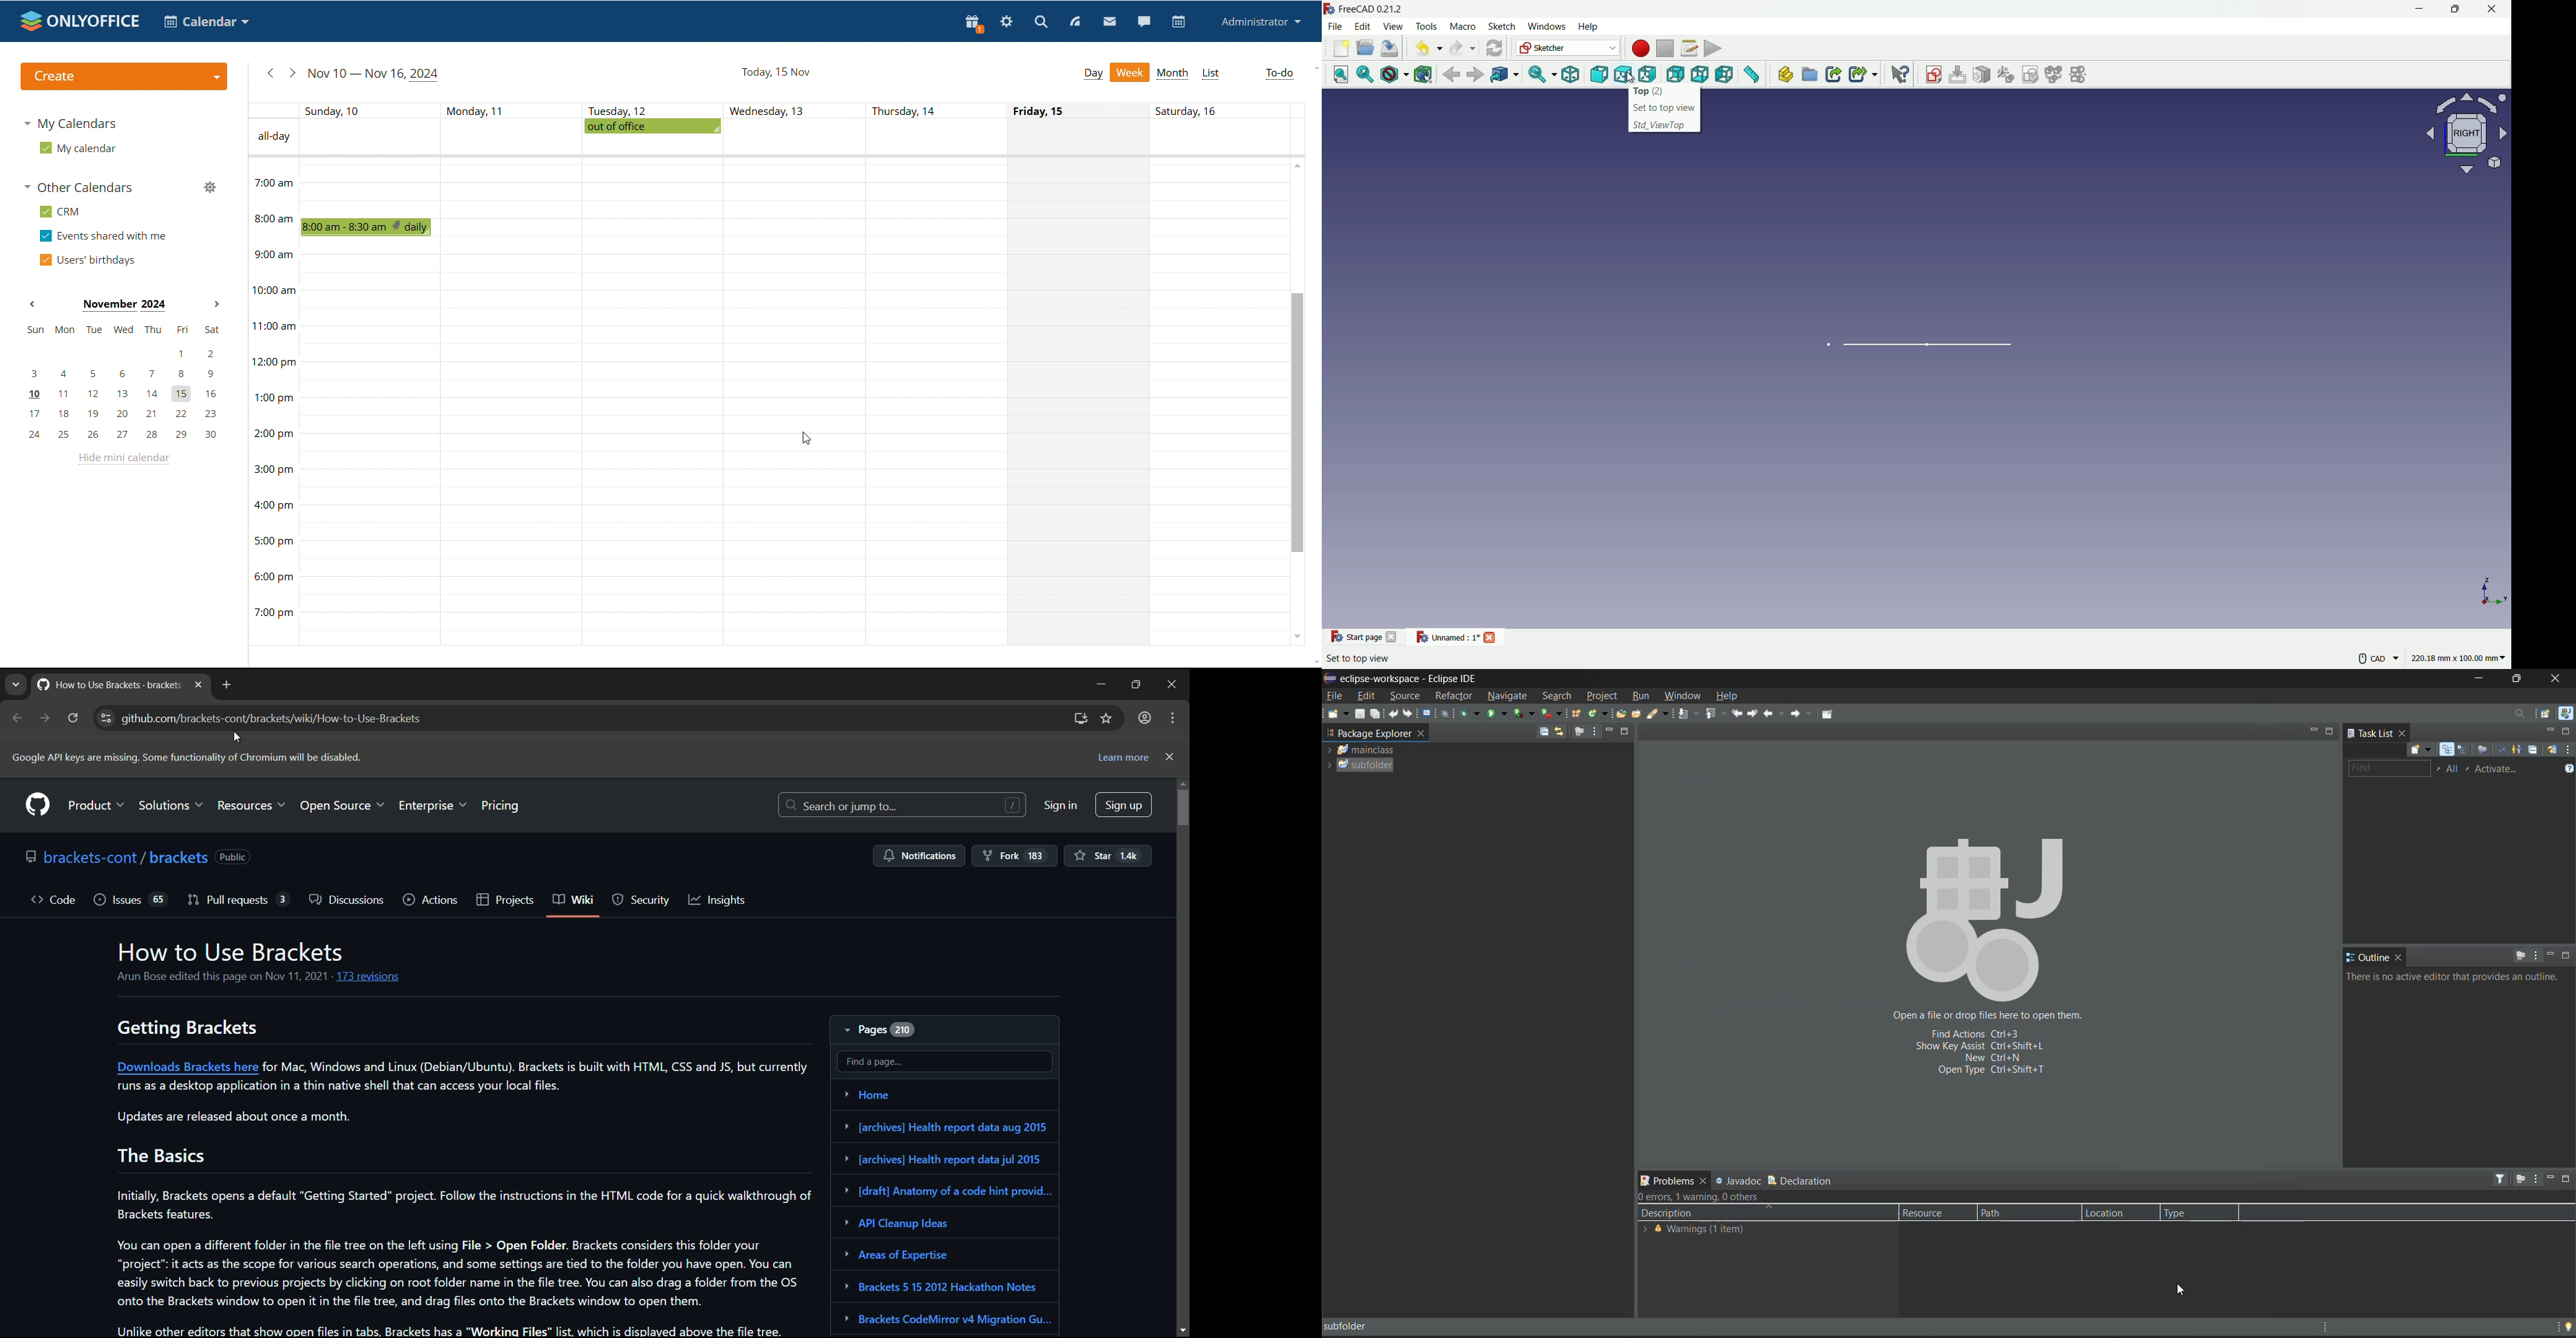 This screenshot has height=1344, width=2576. I want to click on validate sketches, so click(2032, 75).